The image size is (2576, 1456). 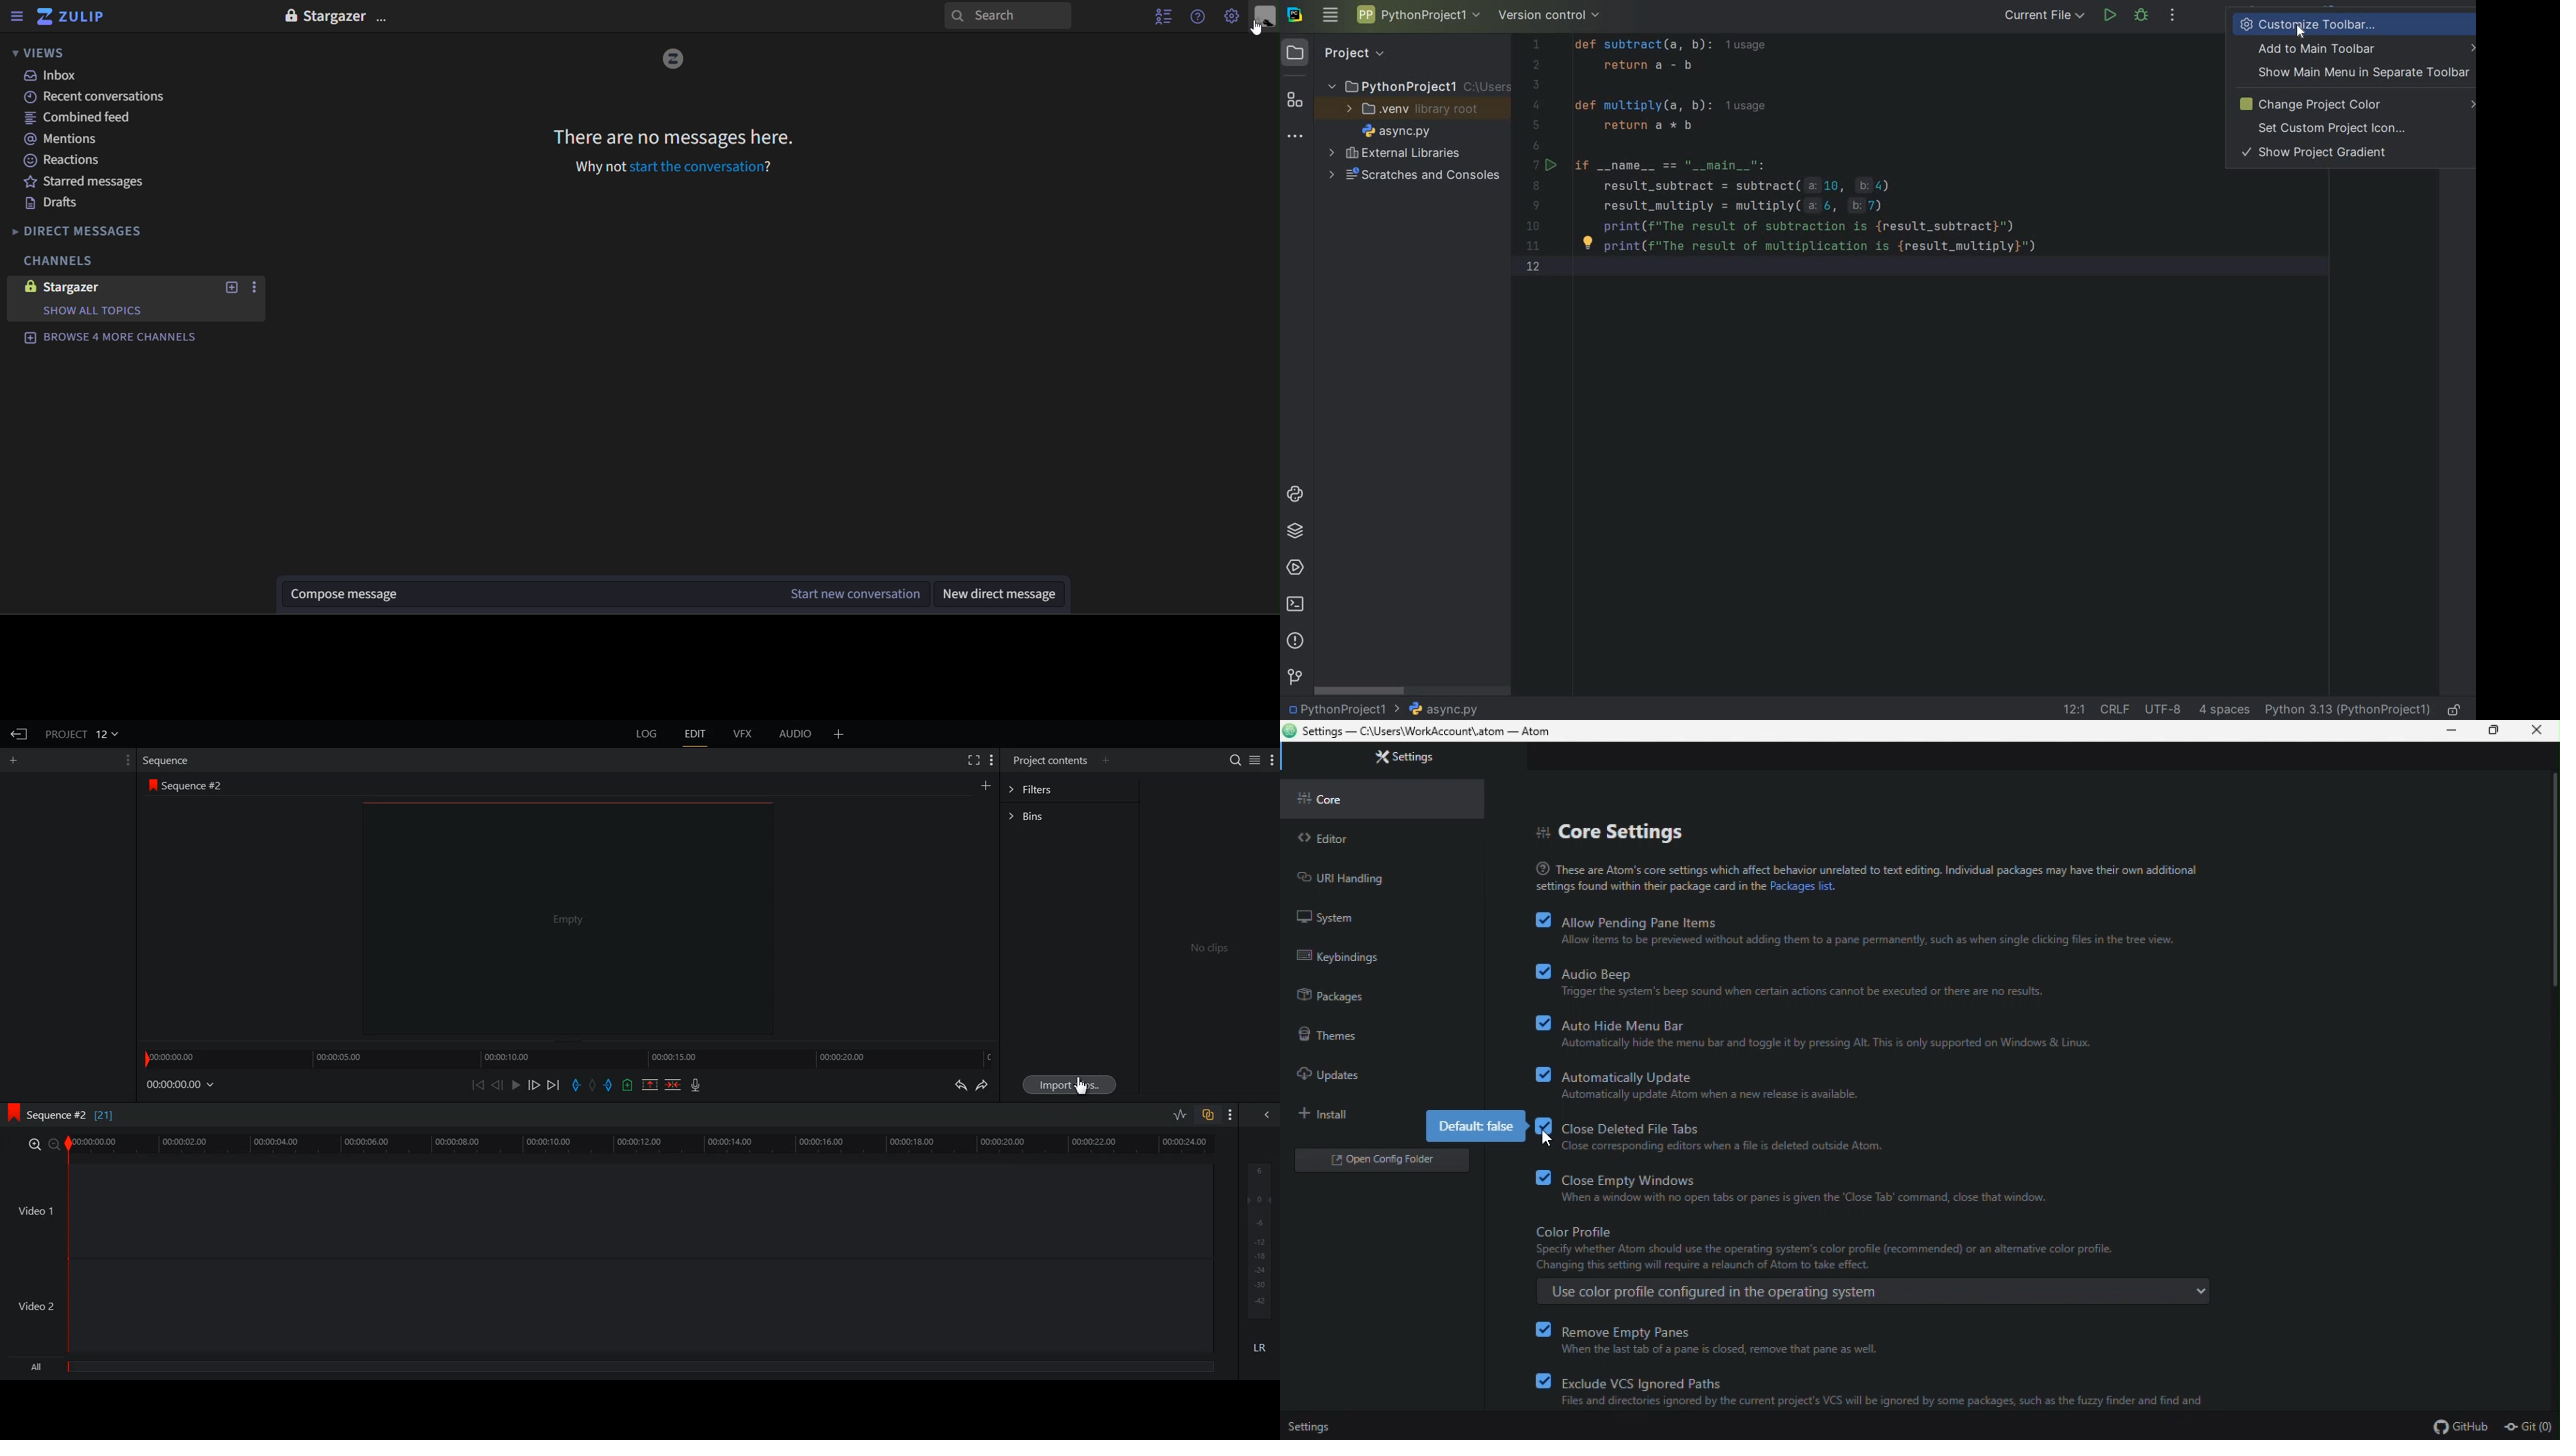 I want to click on Video Preview, so click(x=568, y=919).